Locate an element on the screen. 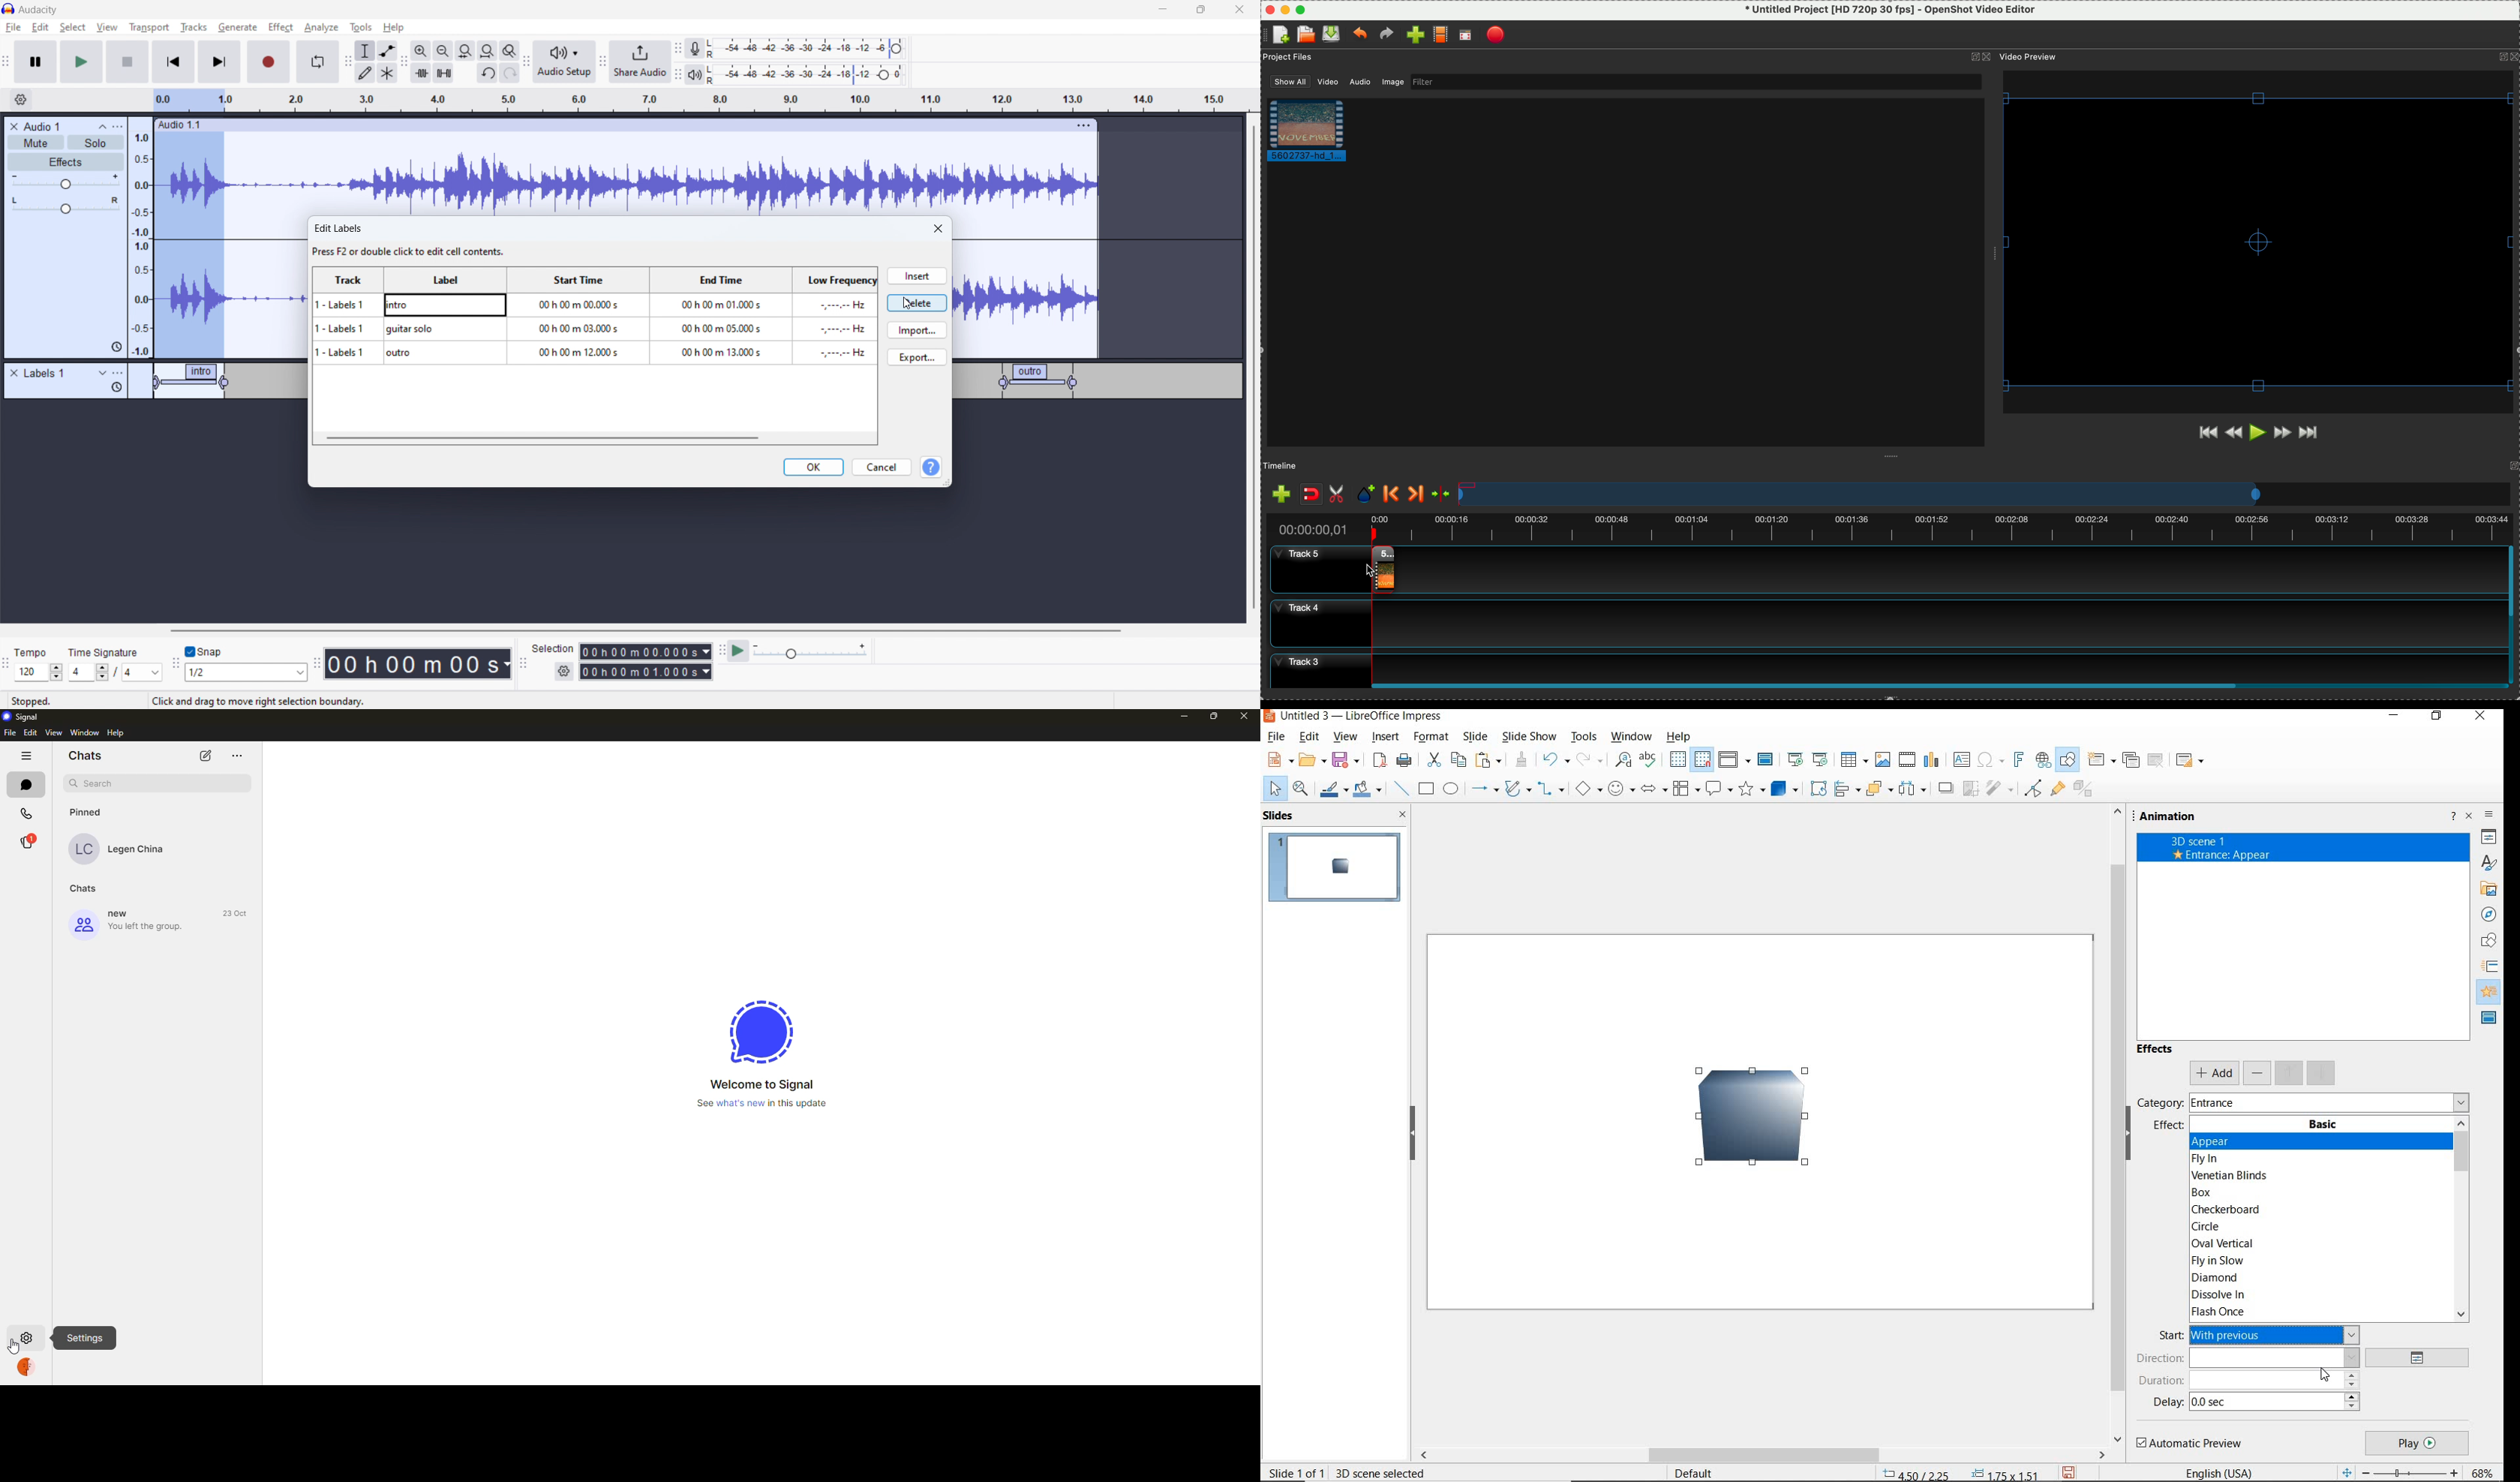 The width and height of the screenshot is (2520, 1484). import files is located at coordinates (1278, 491).